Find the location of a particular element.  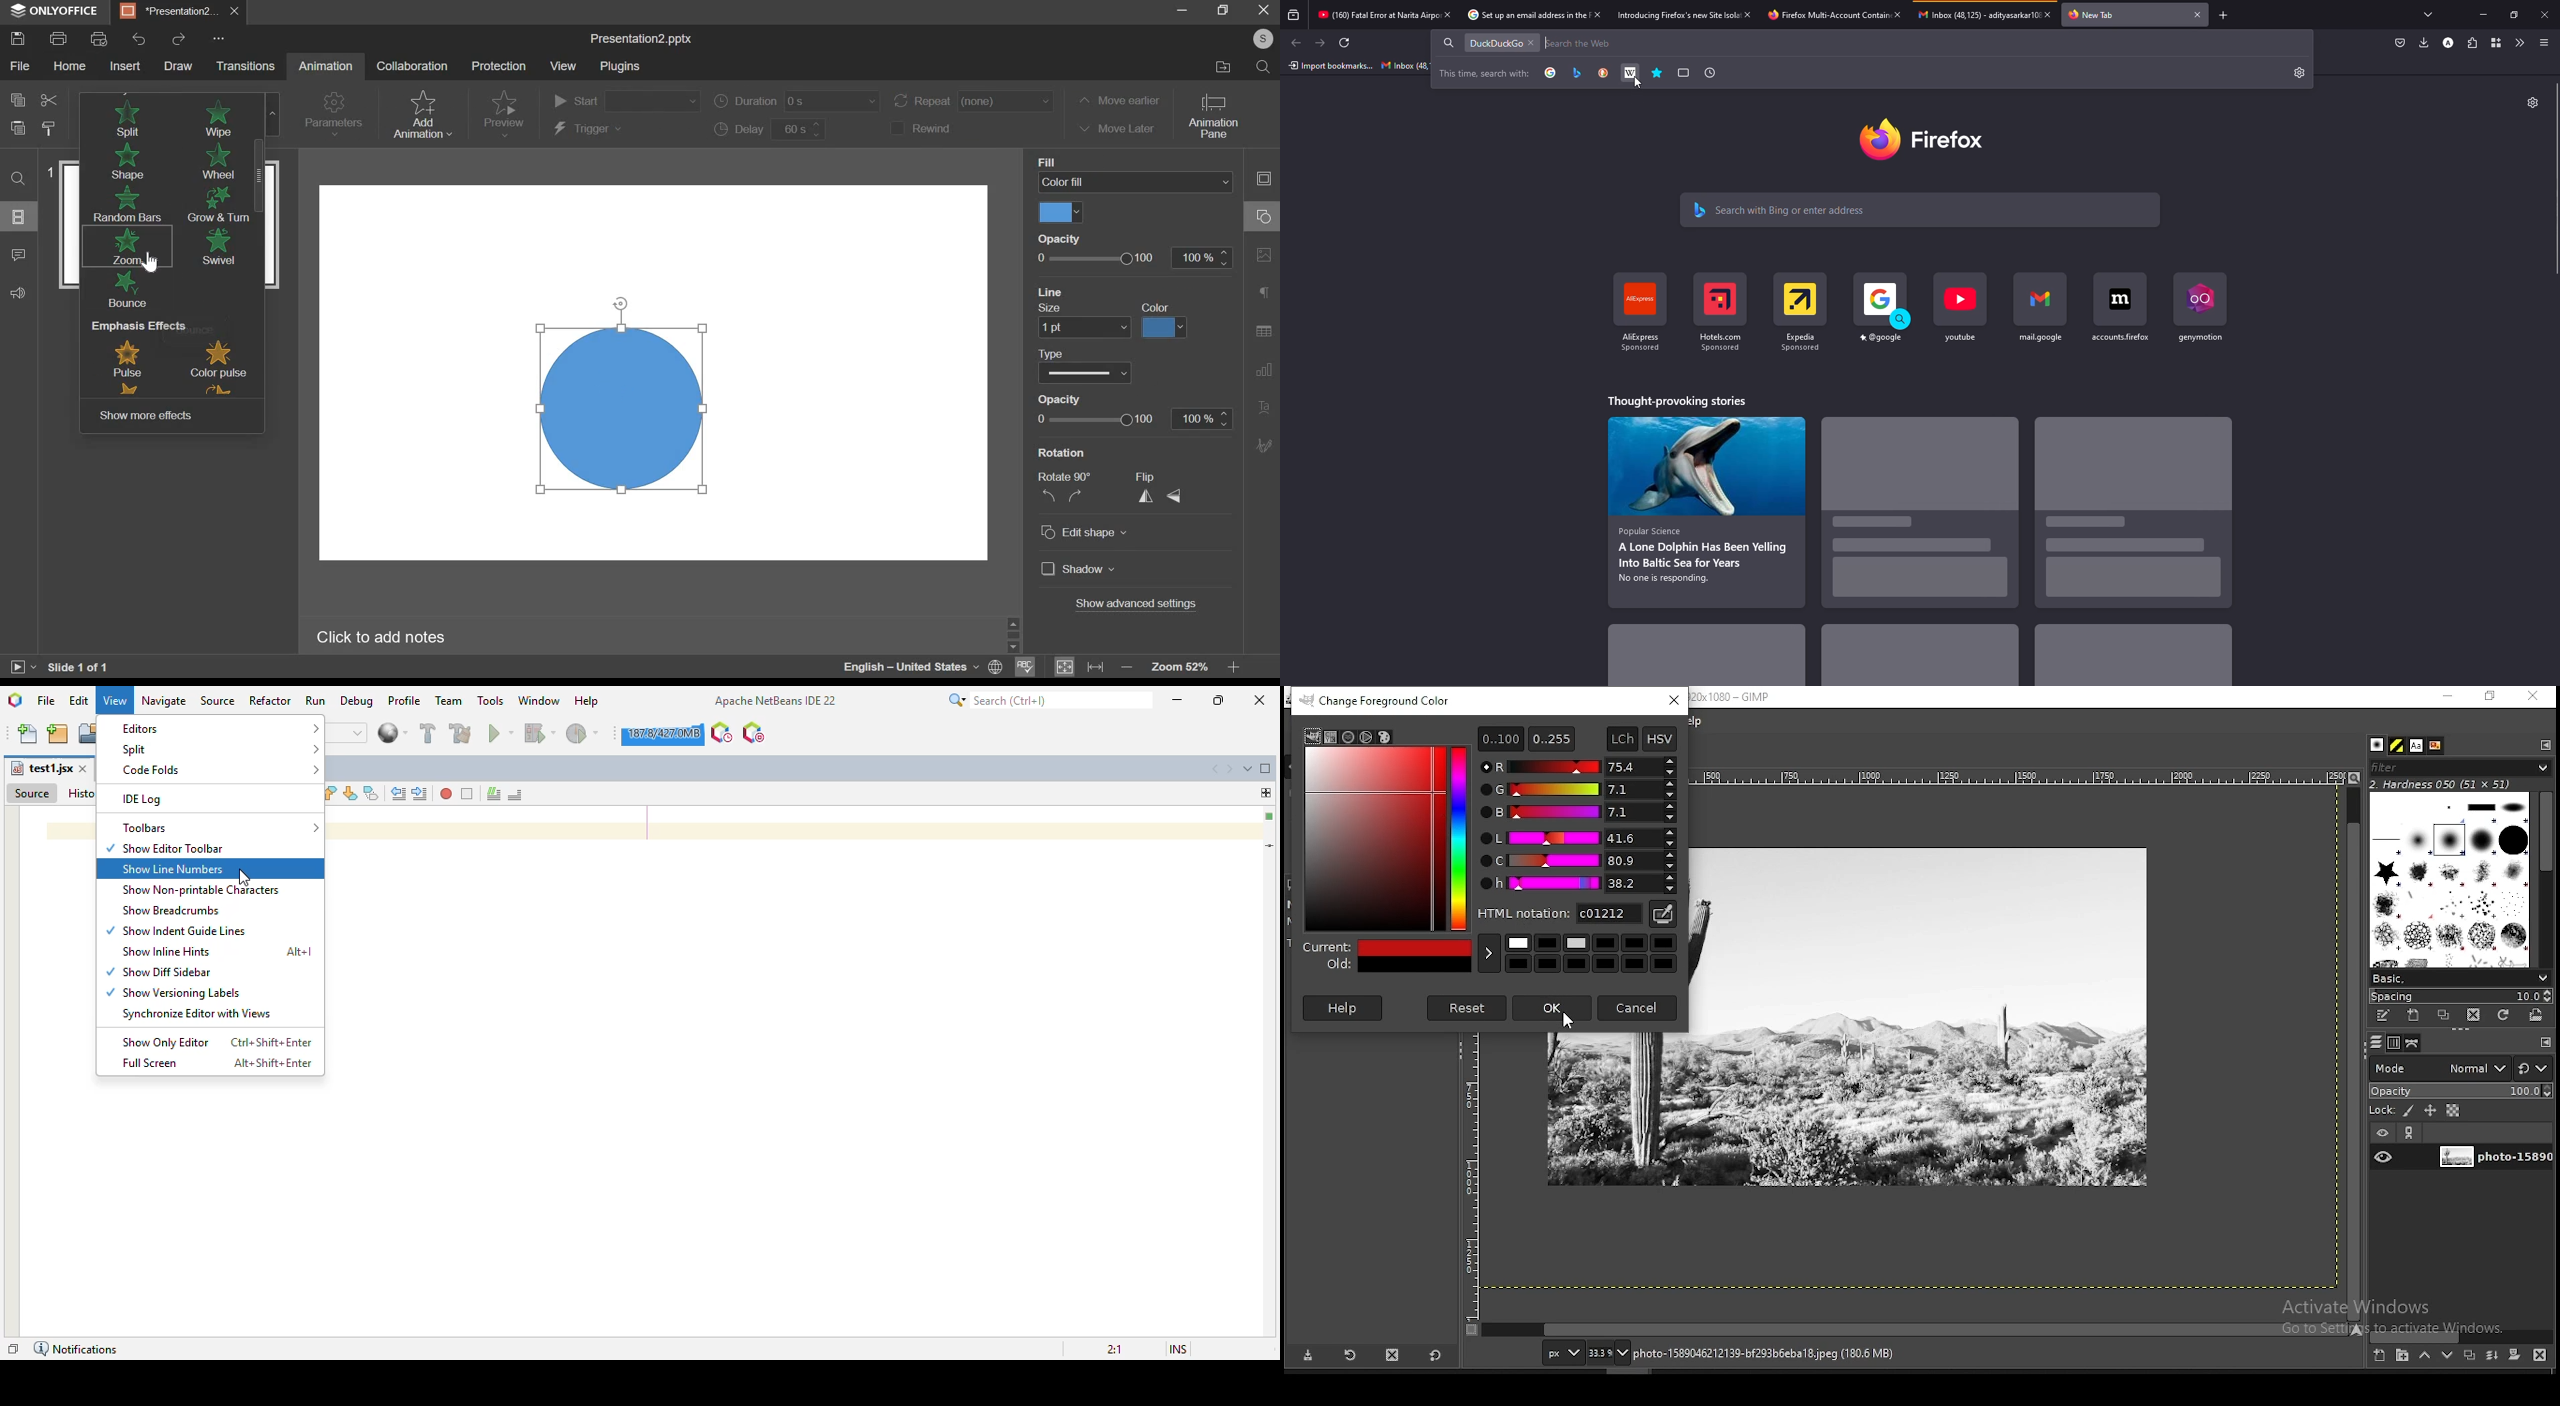

tab is located at coordinates (1972, 19).